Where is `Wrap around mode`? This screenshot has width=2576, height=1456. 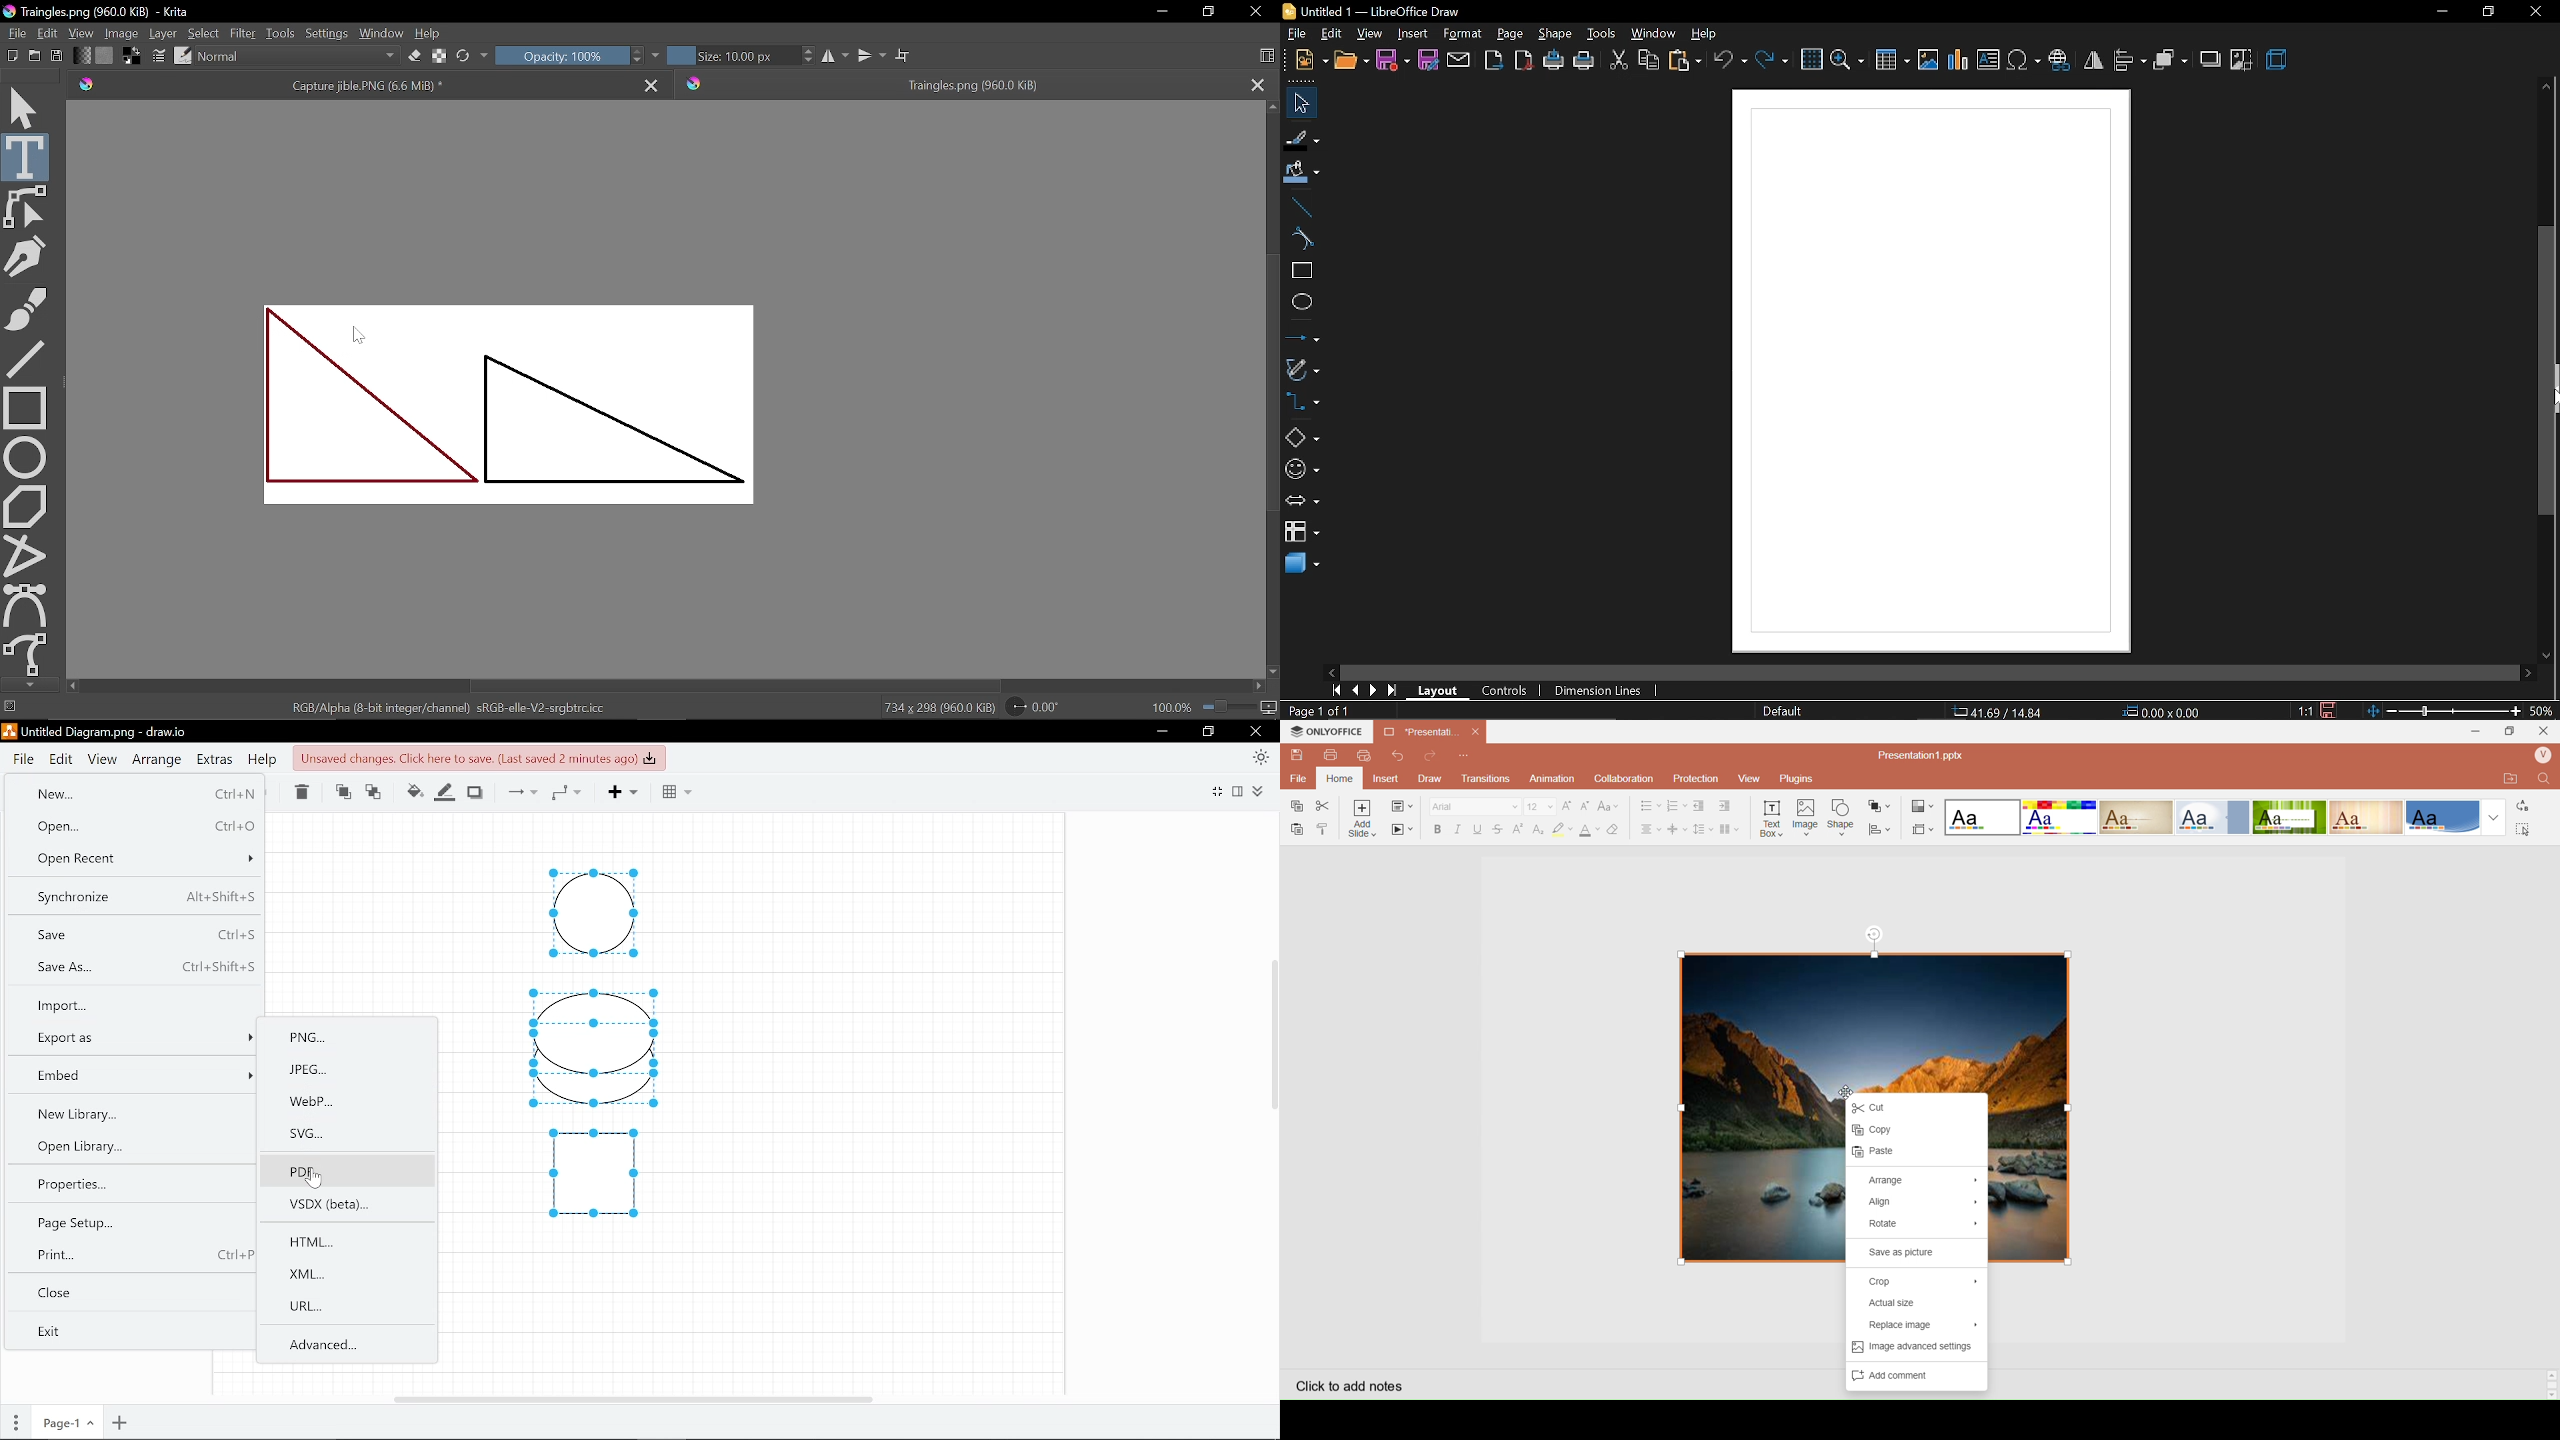
Wrap around mode is located at coordinates (905, 57).